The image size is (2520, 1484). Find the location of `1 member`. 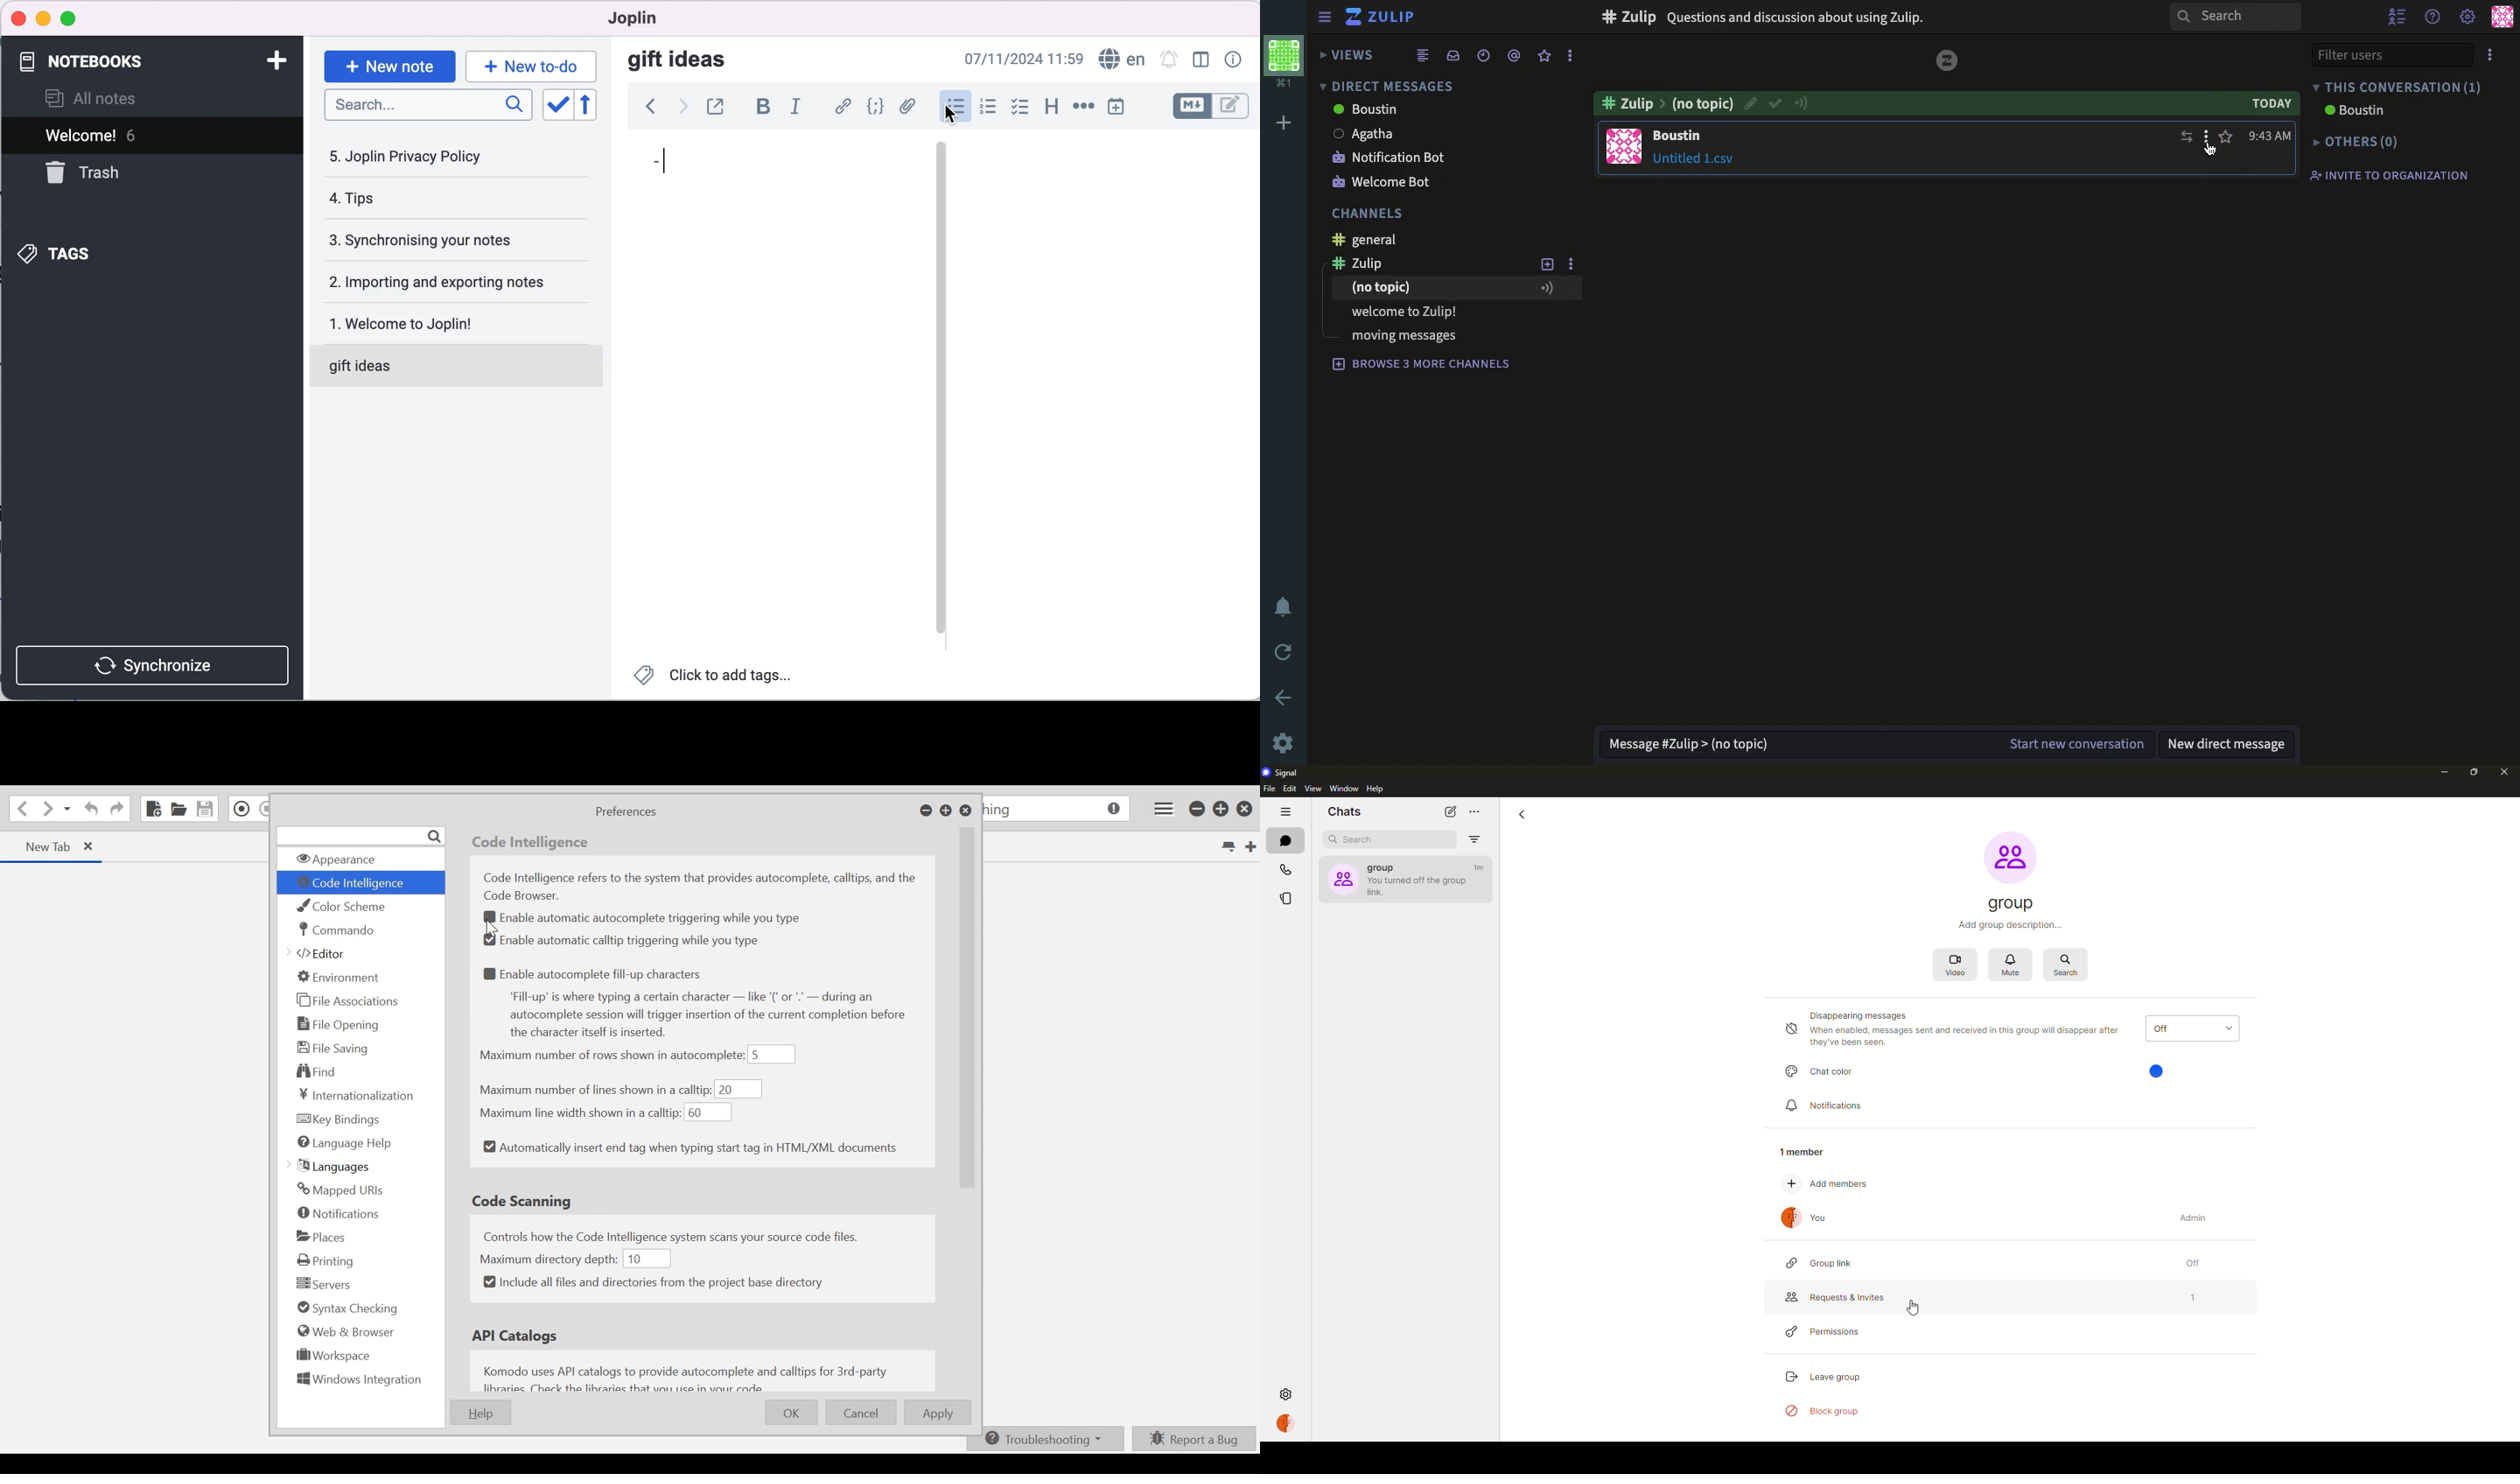

1 member is located at coordinates (1807, 1148).